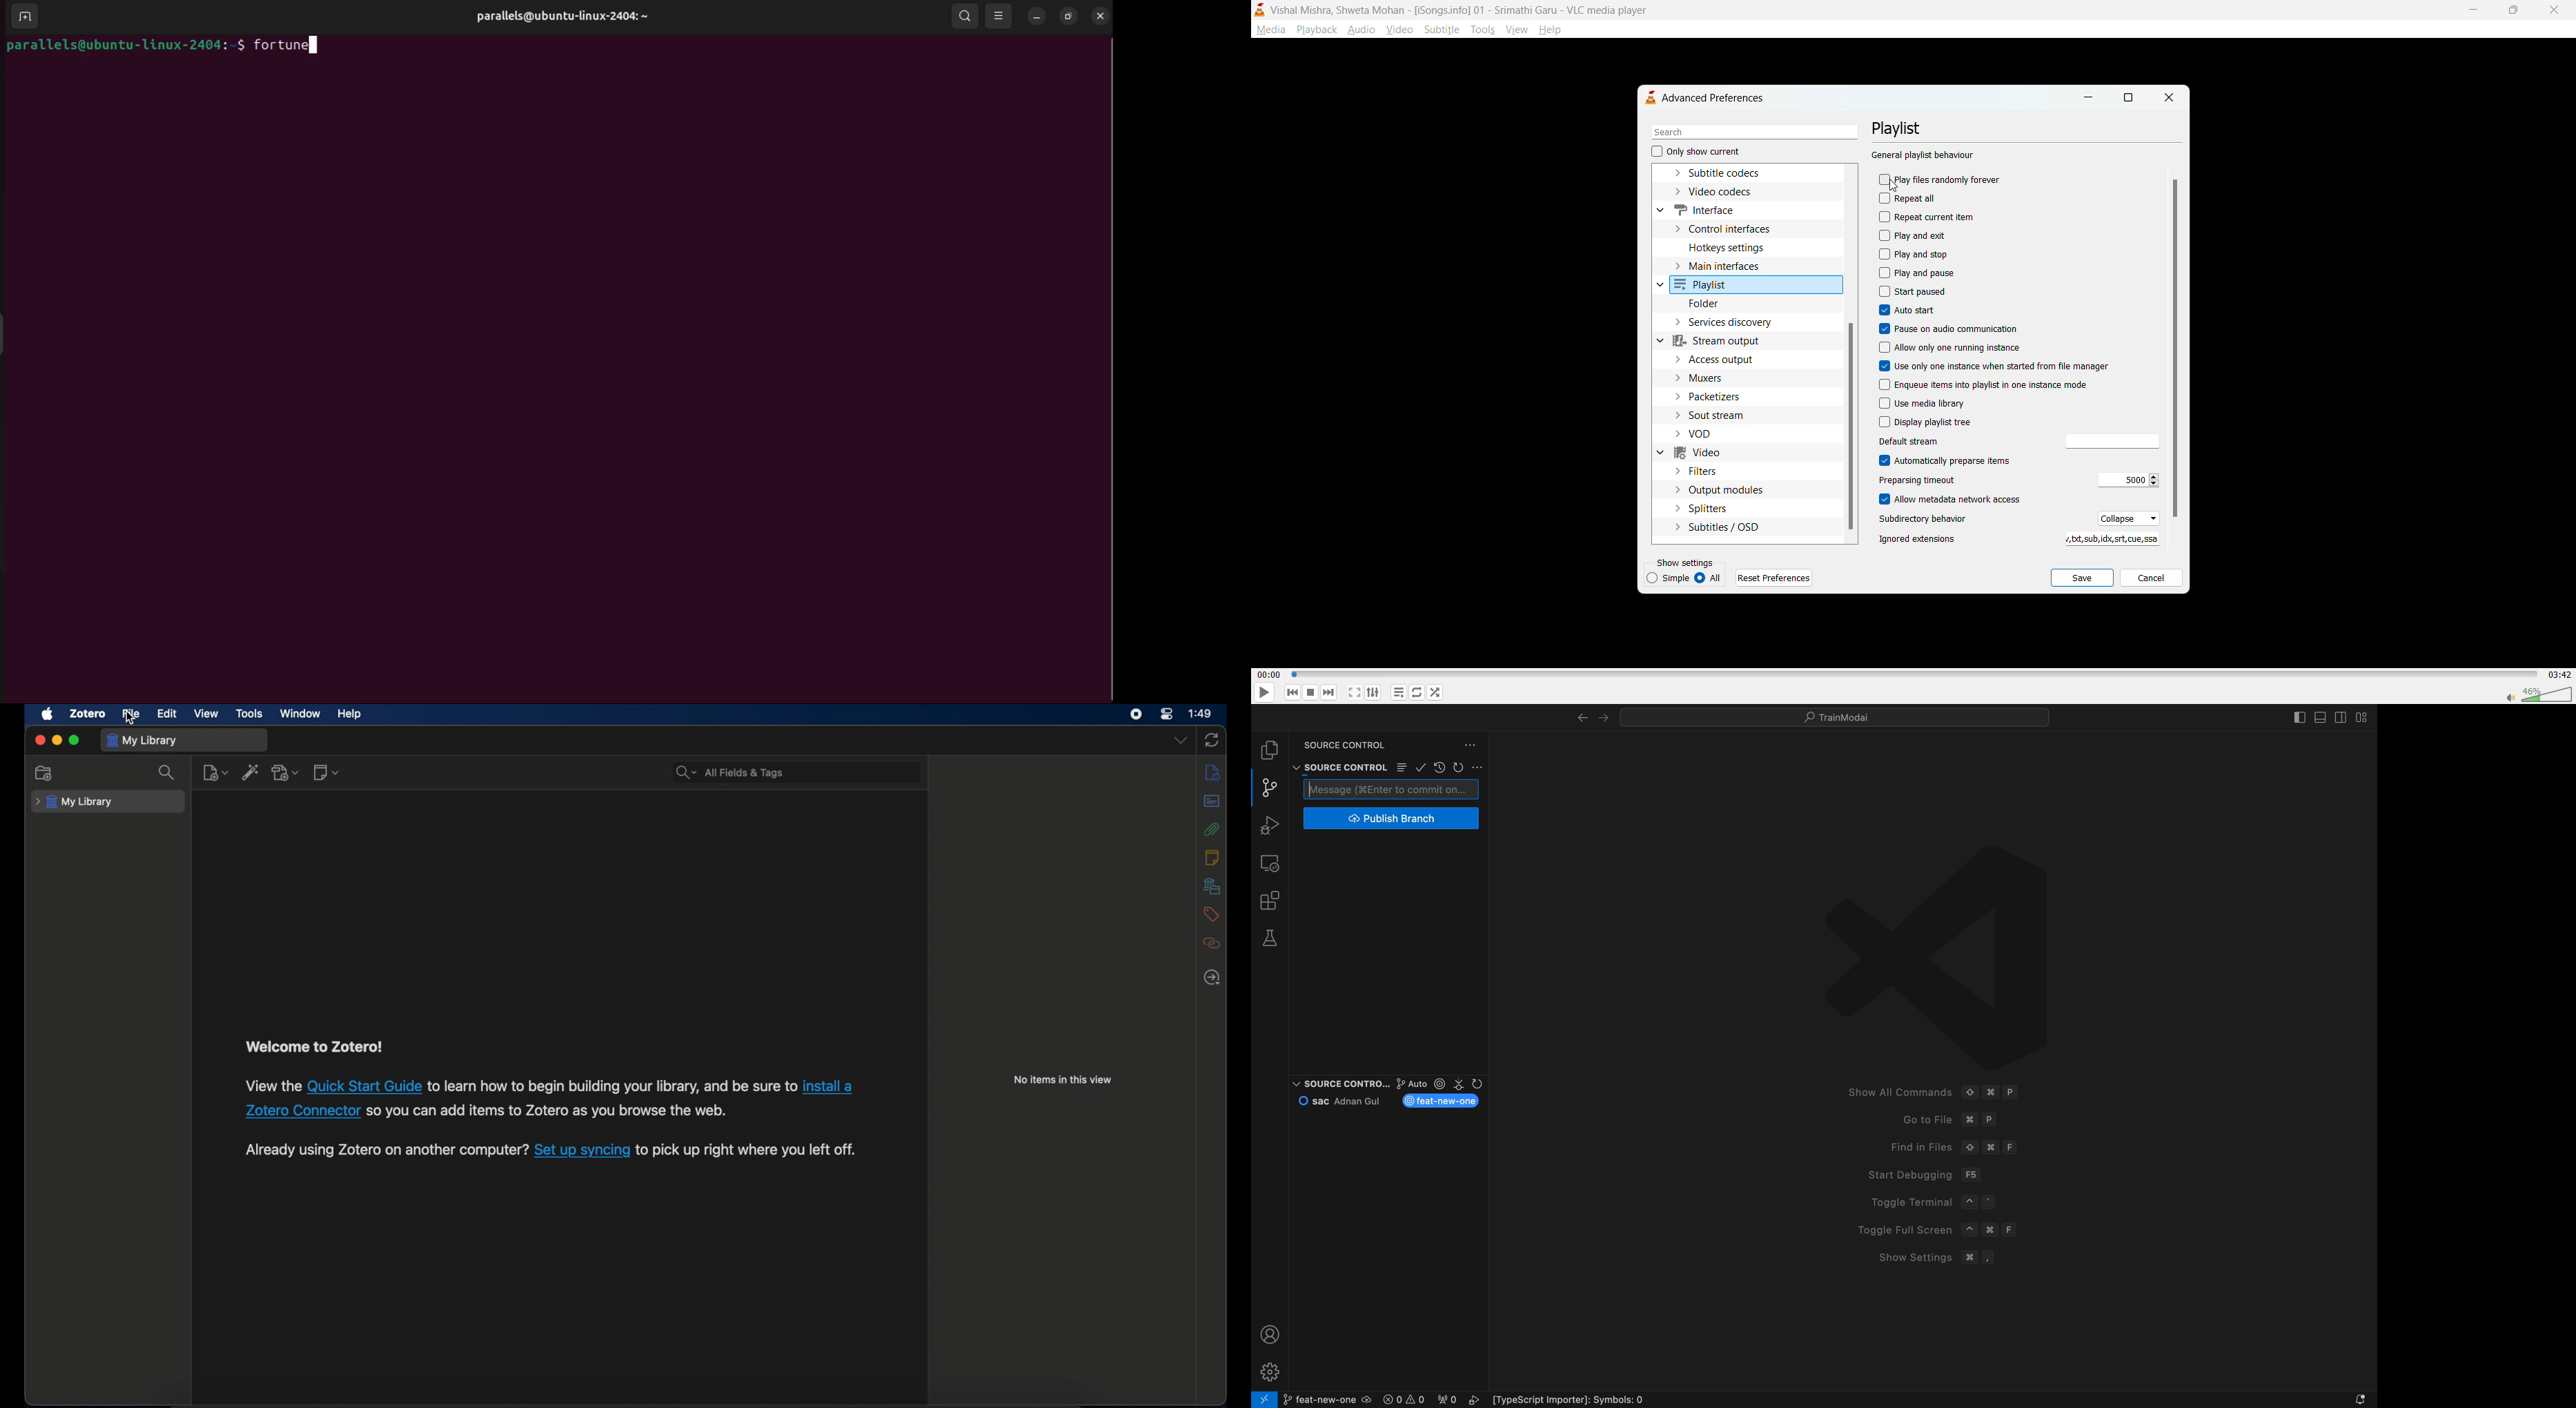  Describe the element at coordinates (2167, 98) in the screenshot. I see `close` at that location.